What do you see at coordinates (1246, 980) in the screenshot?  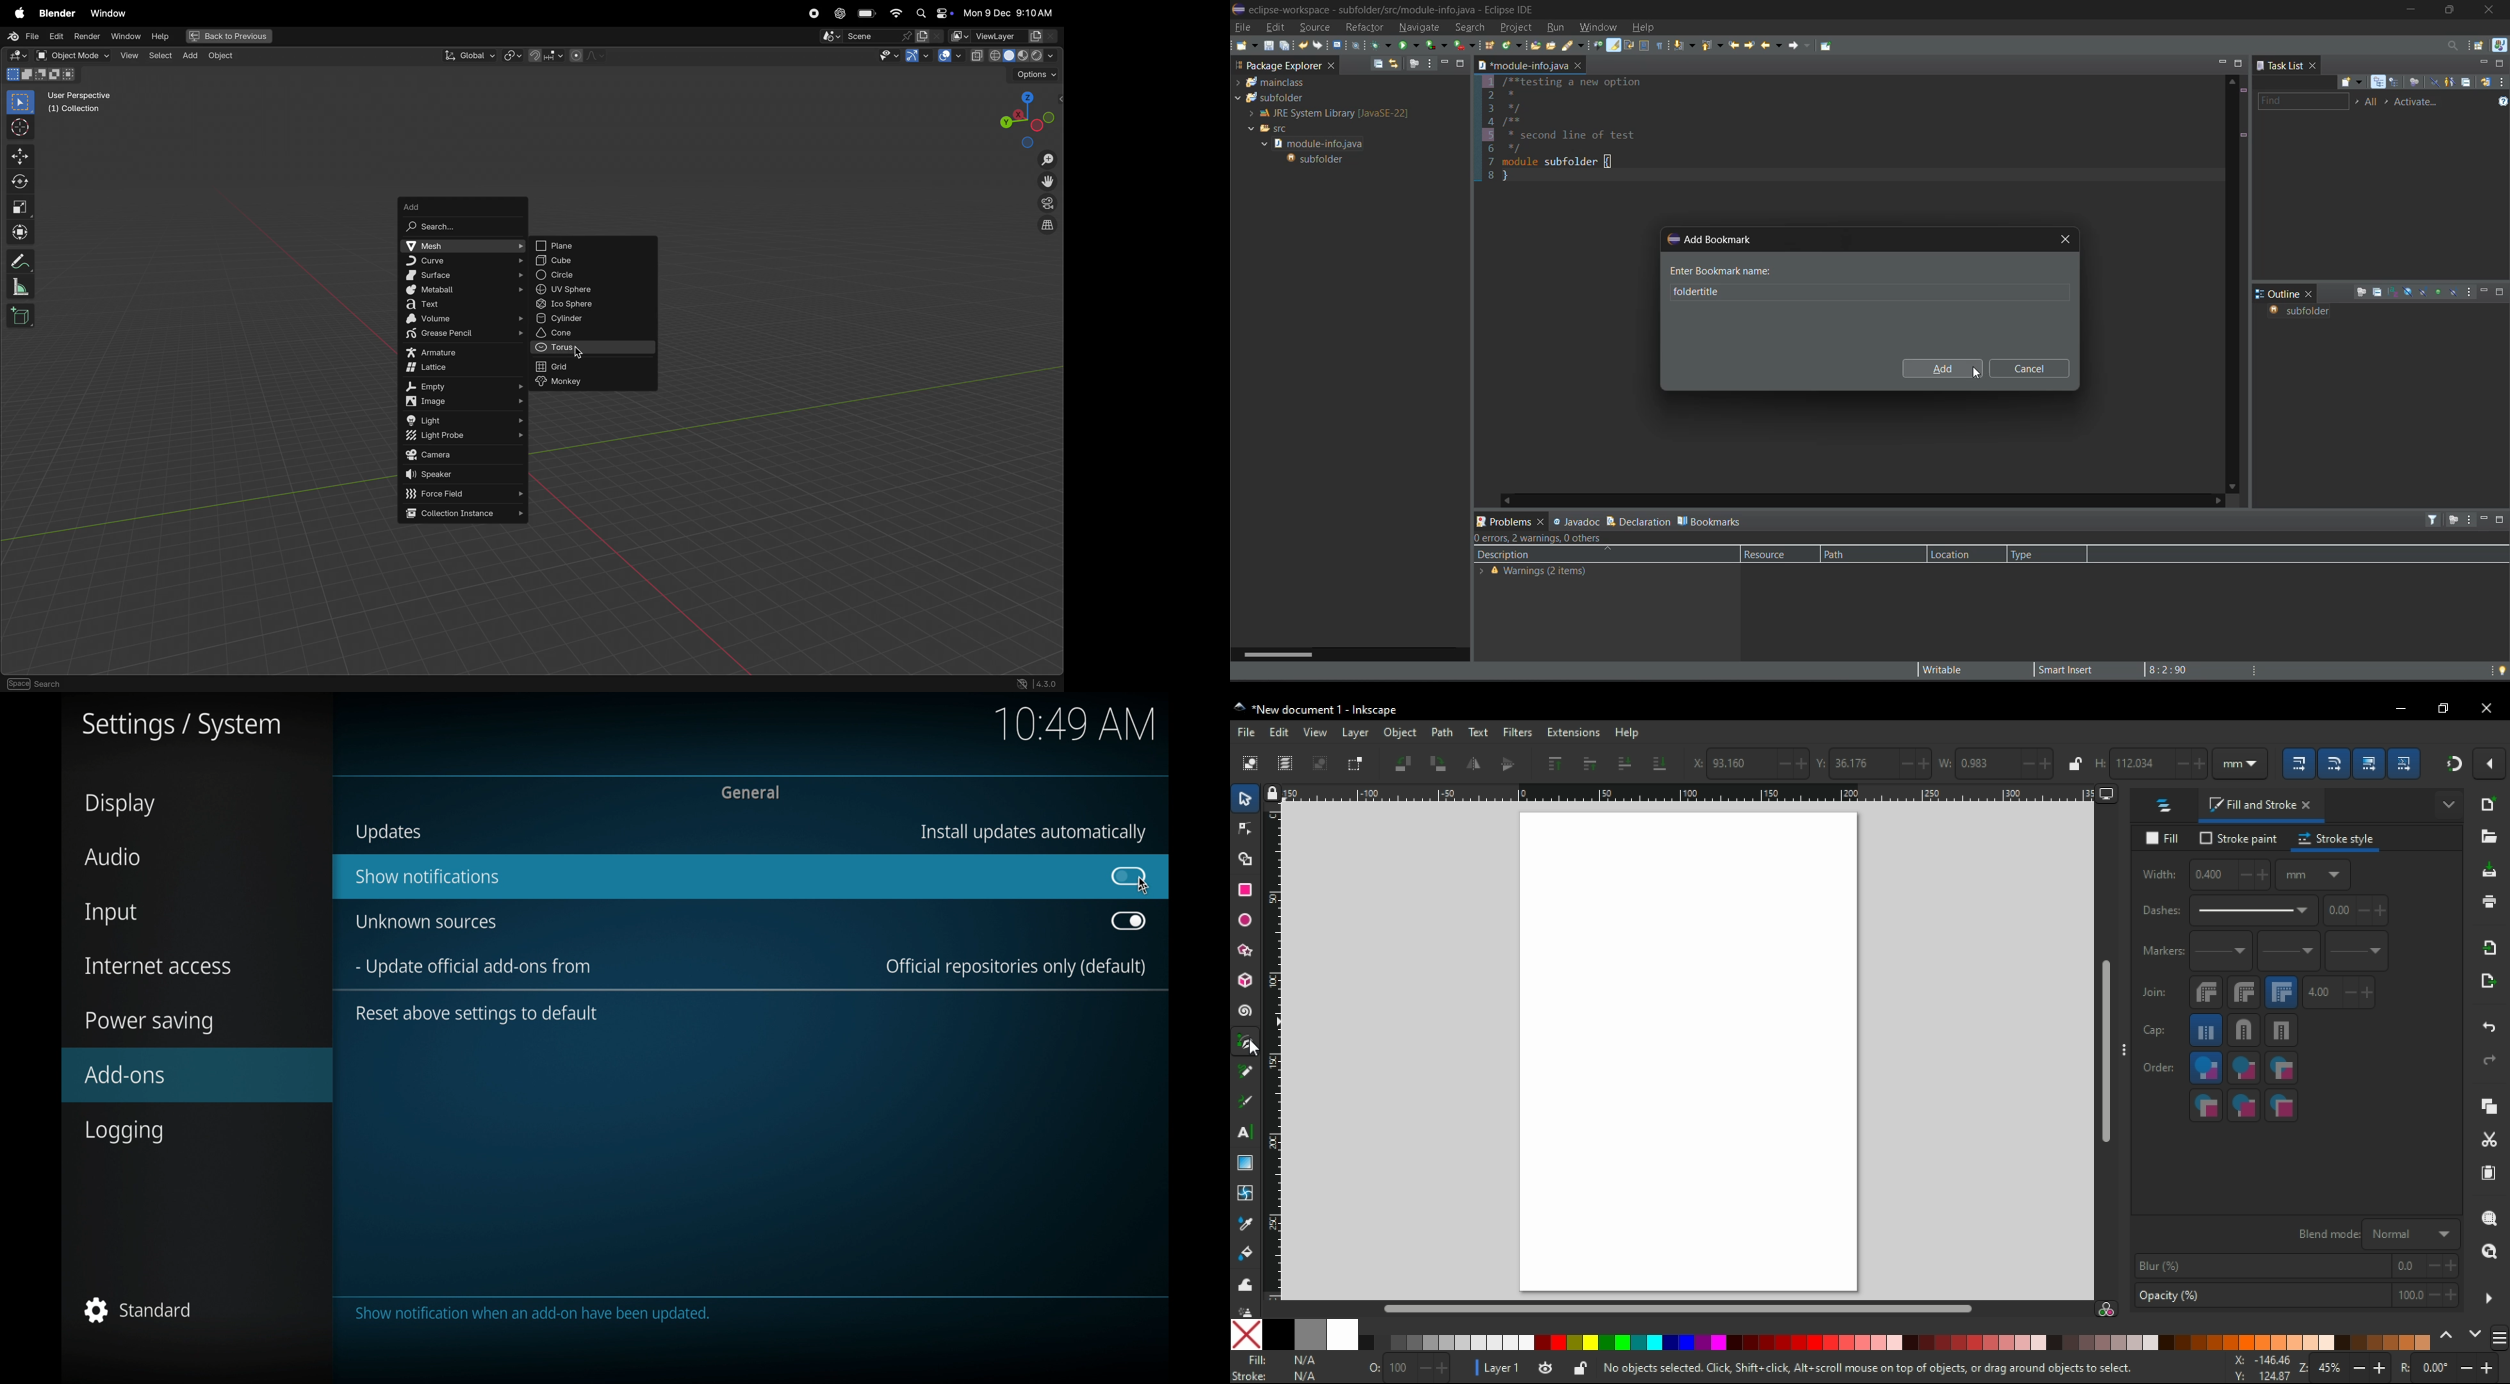 I see `3D box tool` at bounding box center [1246, 980].